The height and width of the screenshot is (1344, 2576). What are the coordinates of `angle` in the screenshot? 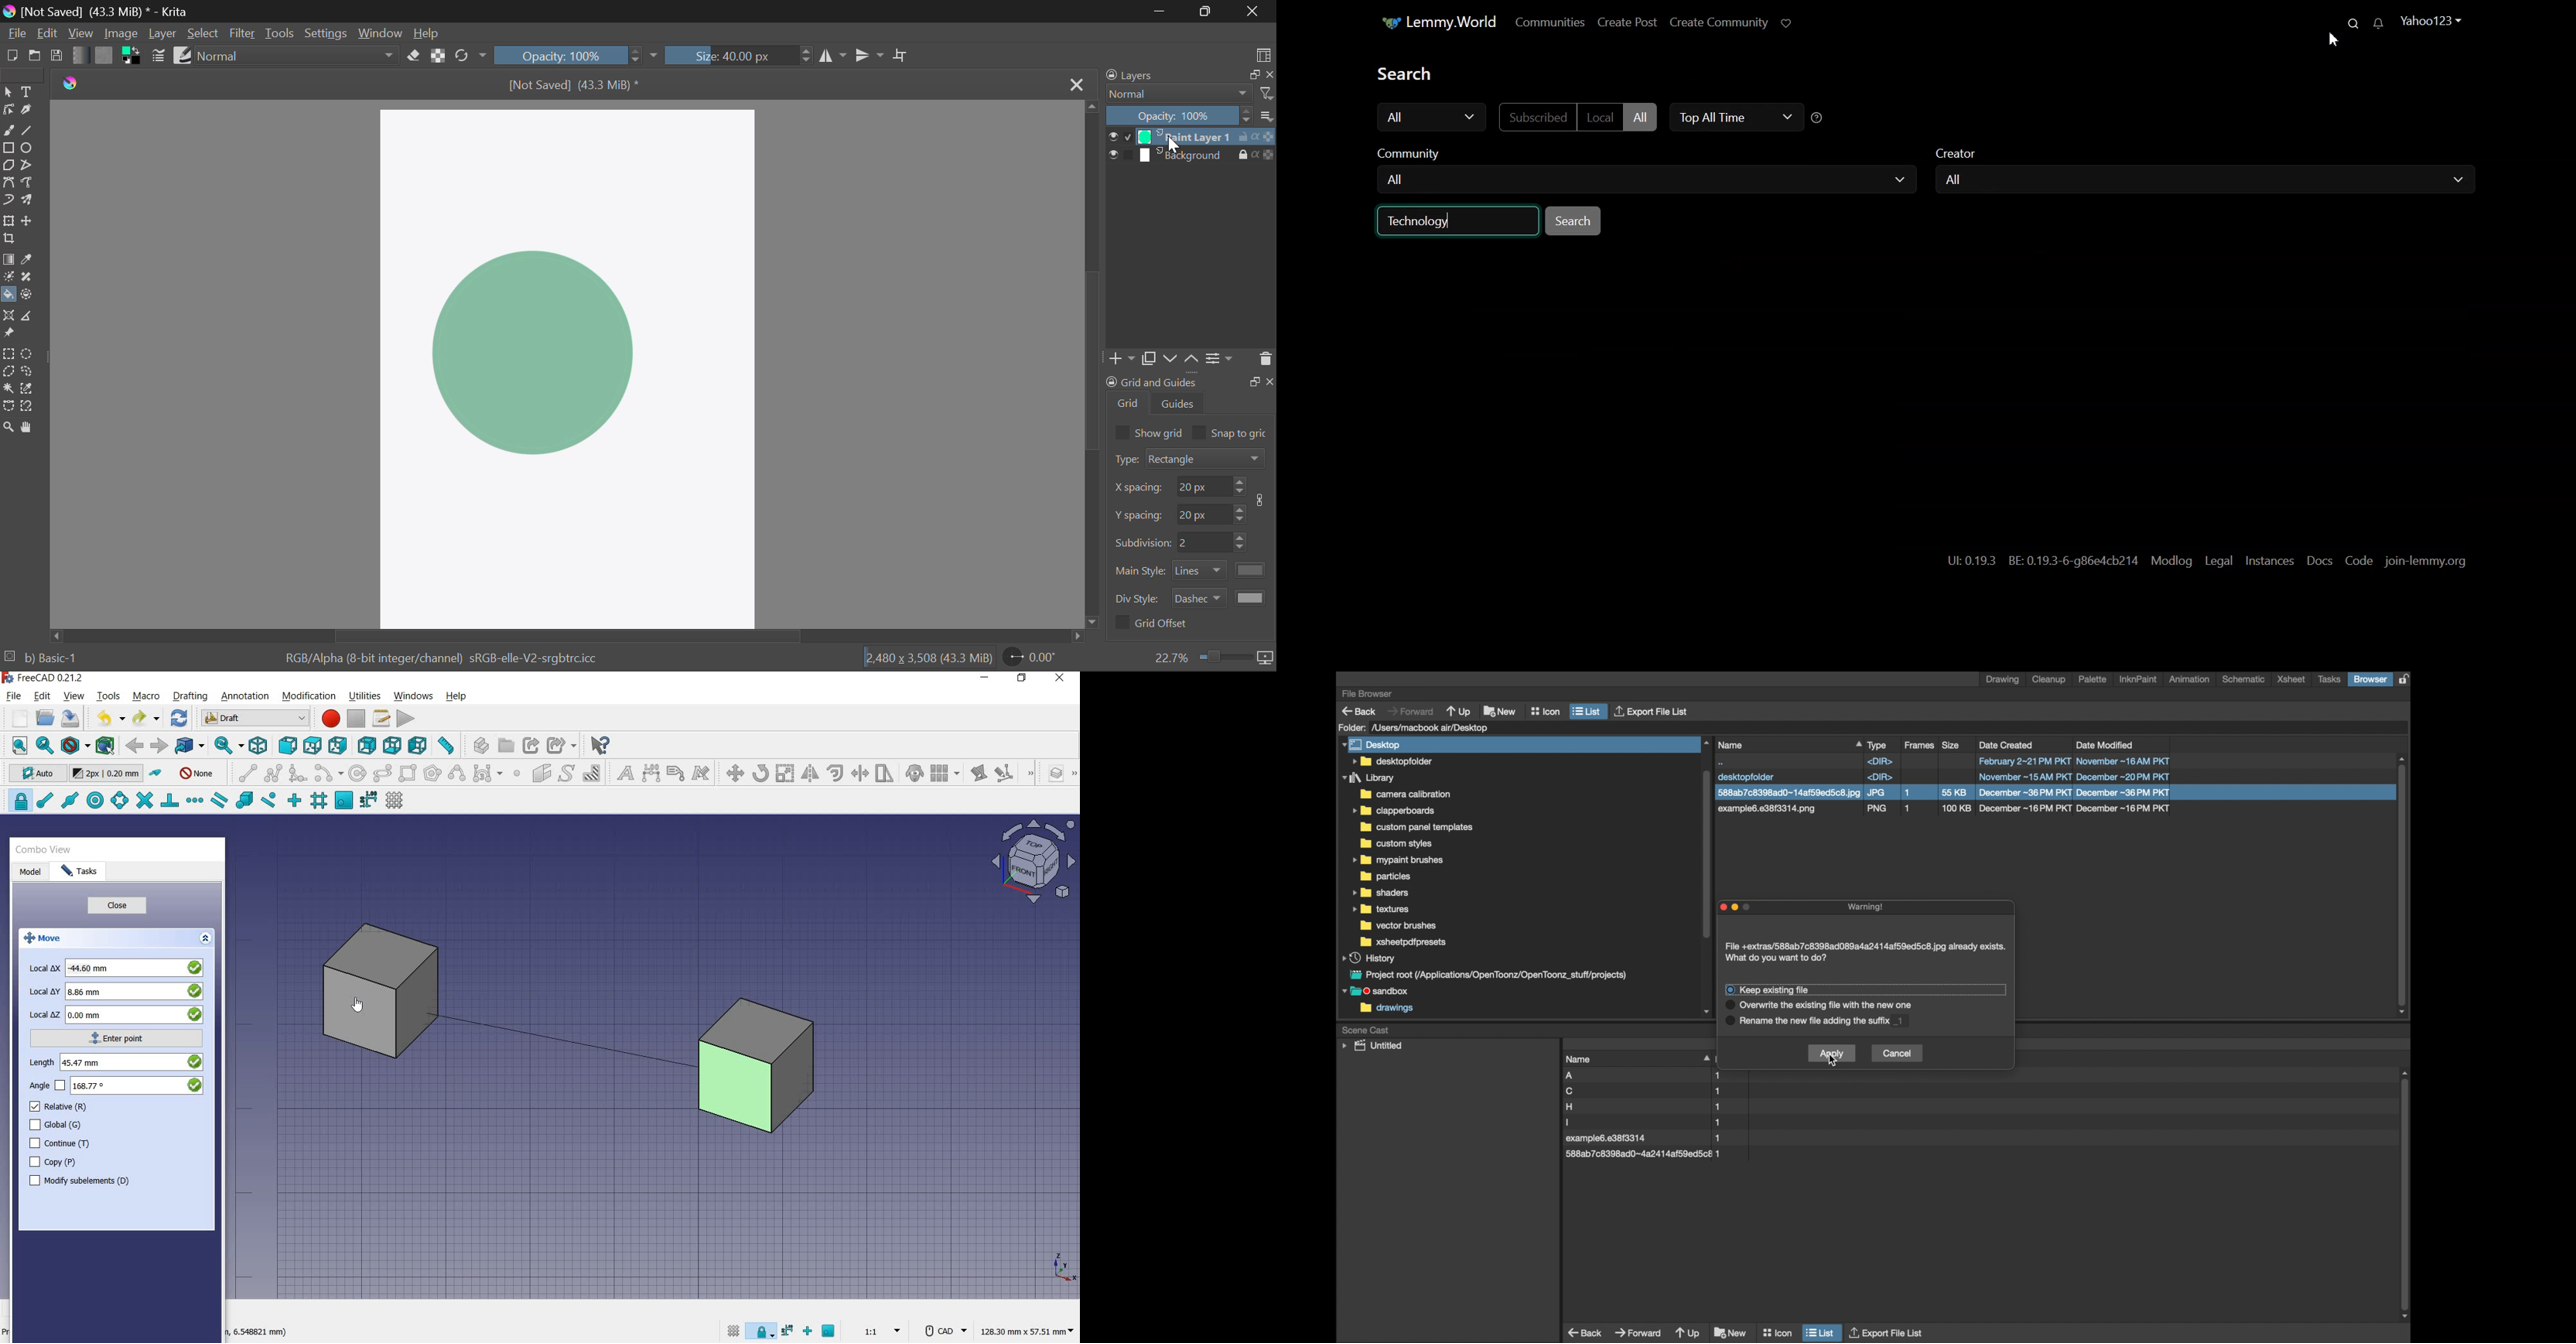 It's located at (116, 1085).